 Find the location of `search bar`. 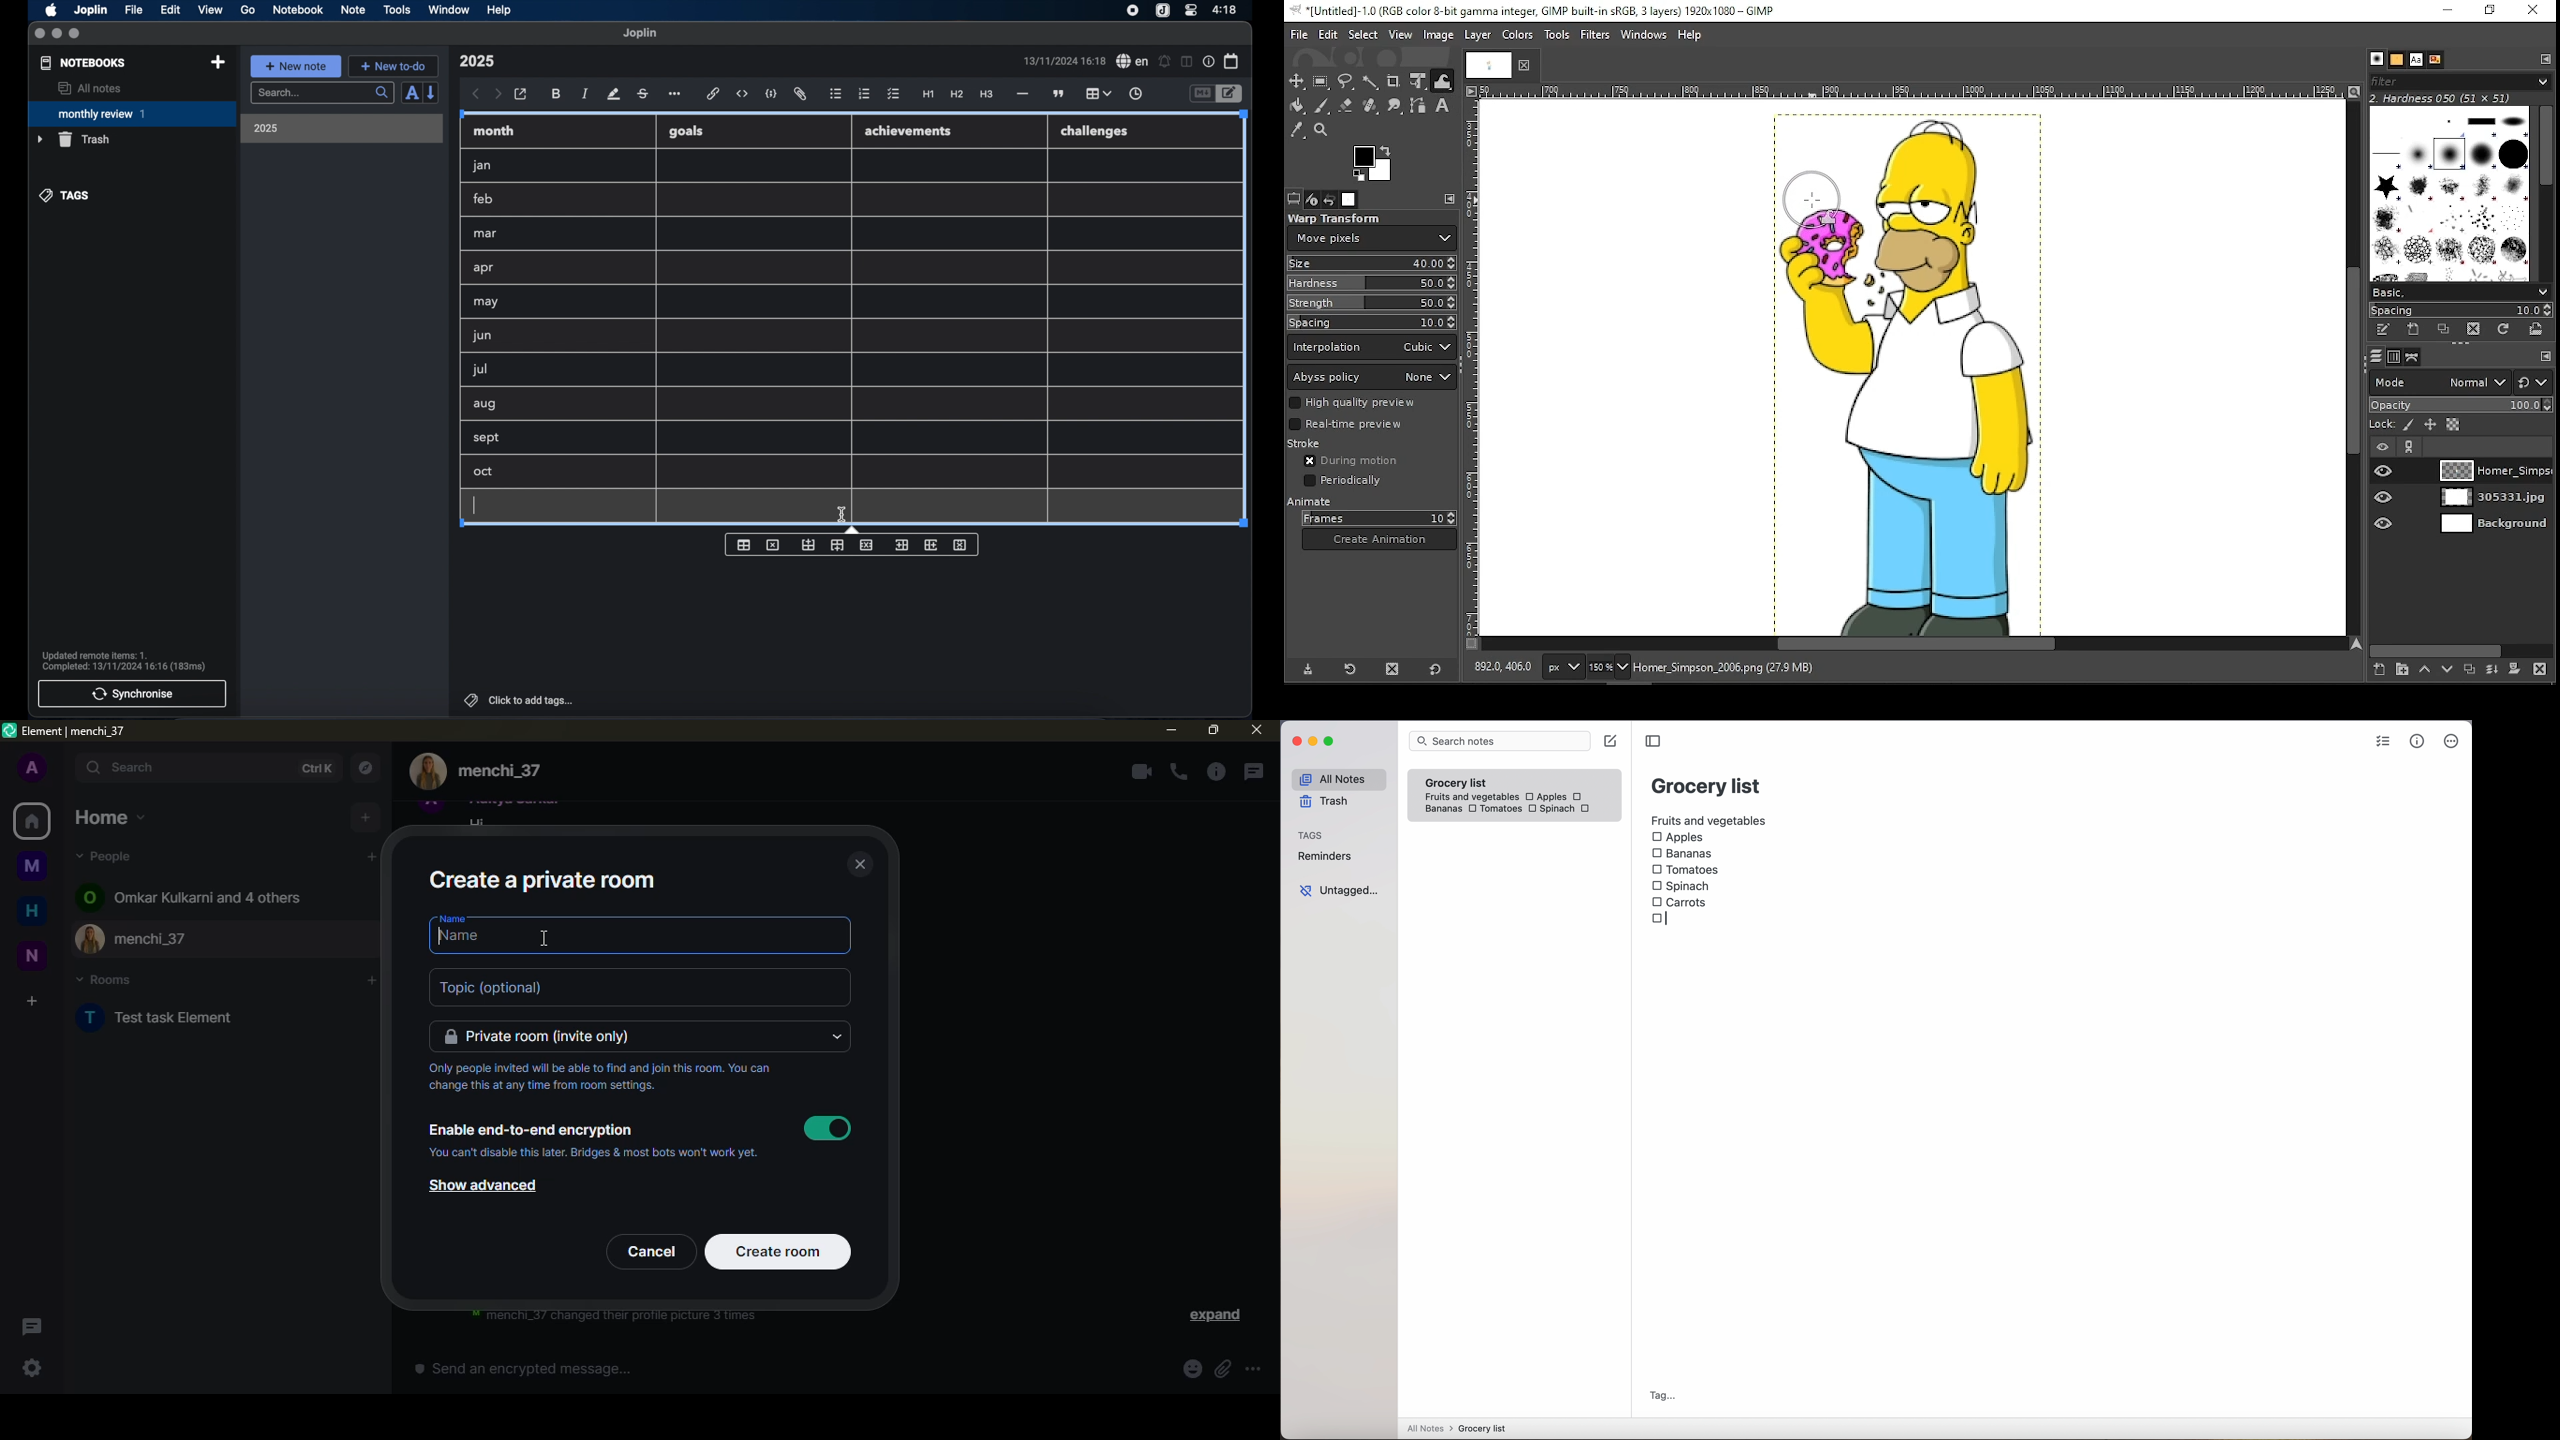

search bar is located at coordinates (1499, 742).